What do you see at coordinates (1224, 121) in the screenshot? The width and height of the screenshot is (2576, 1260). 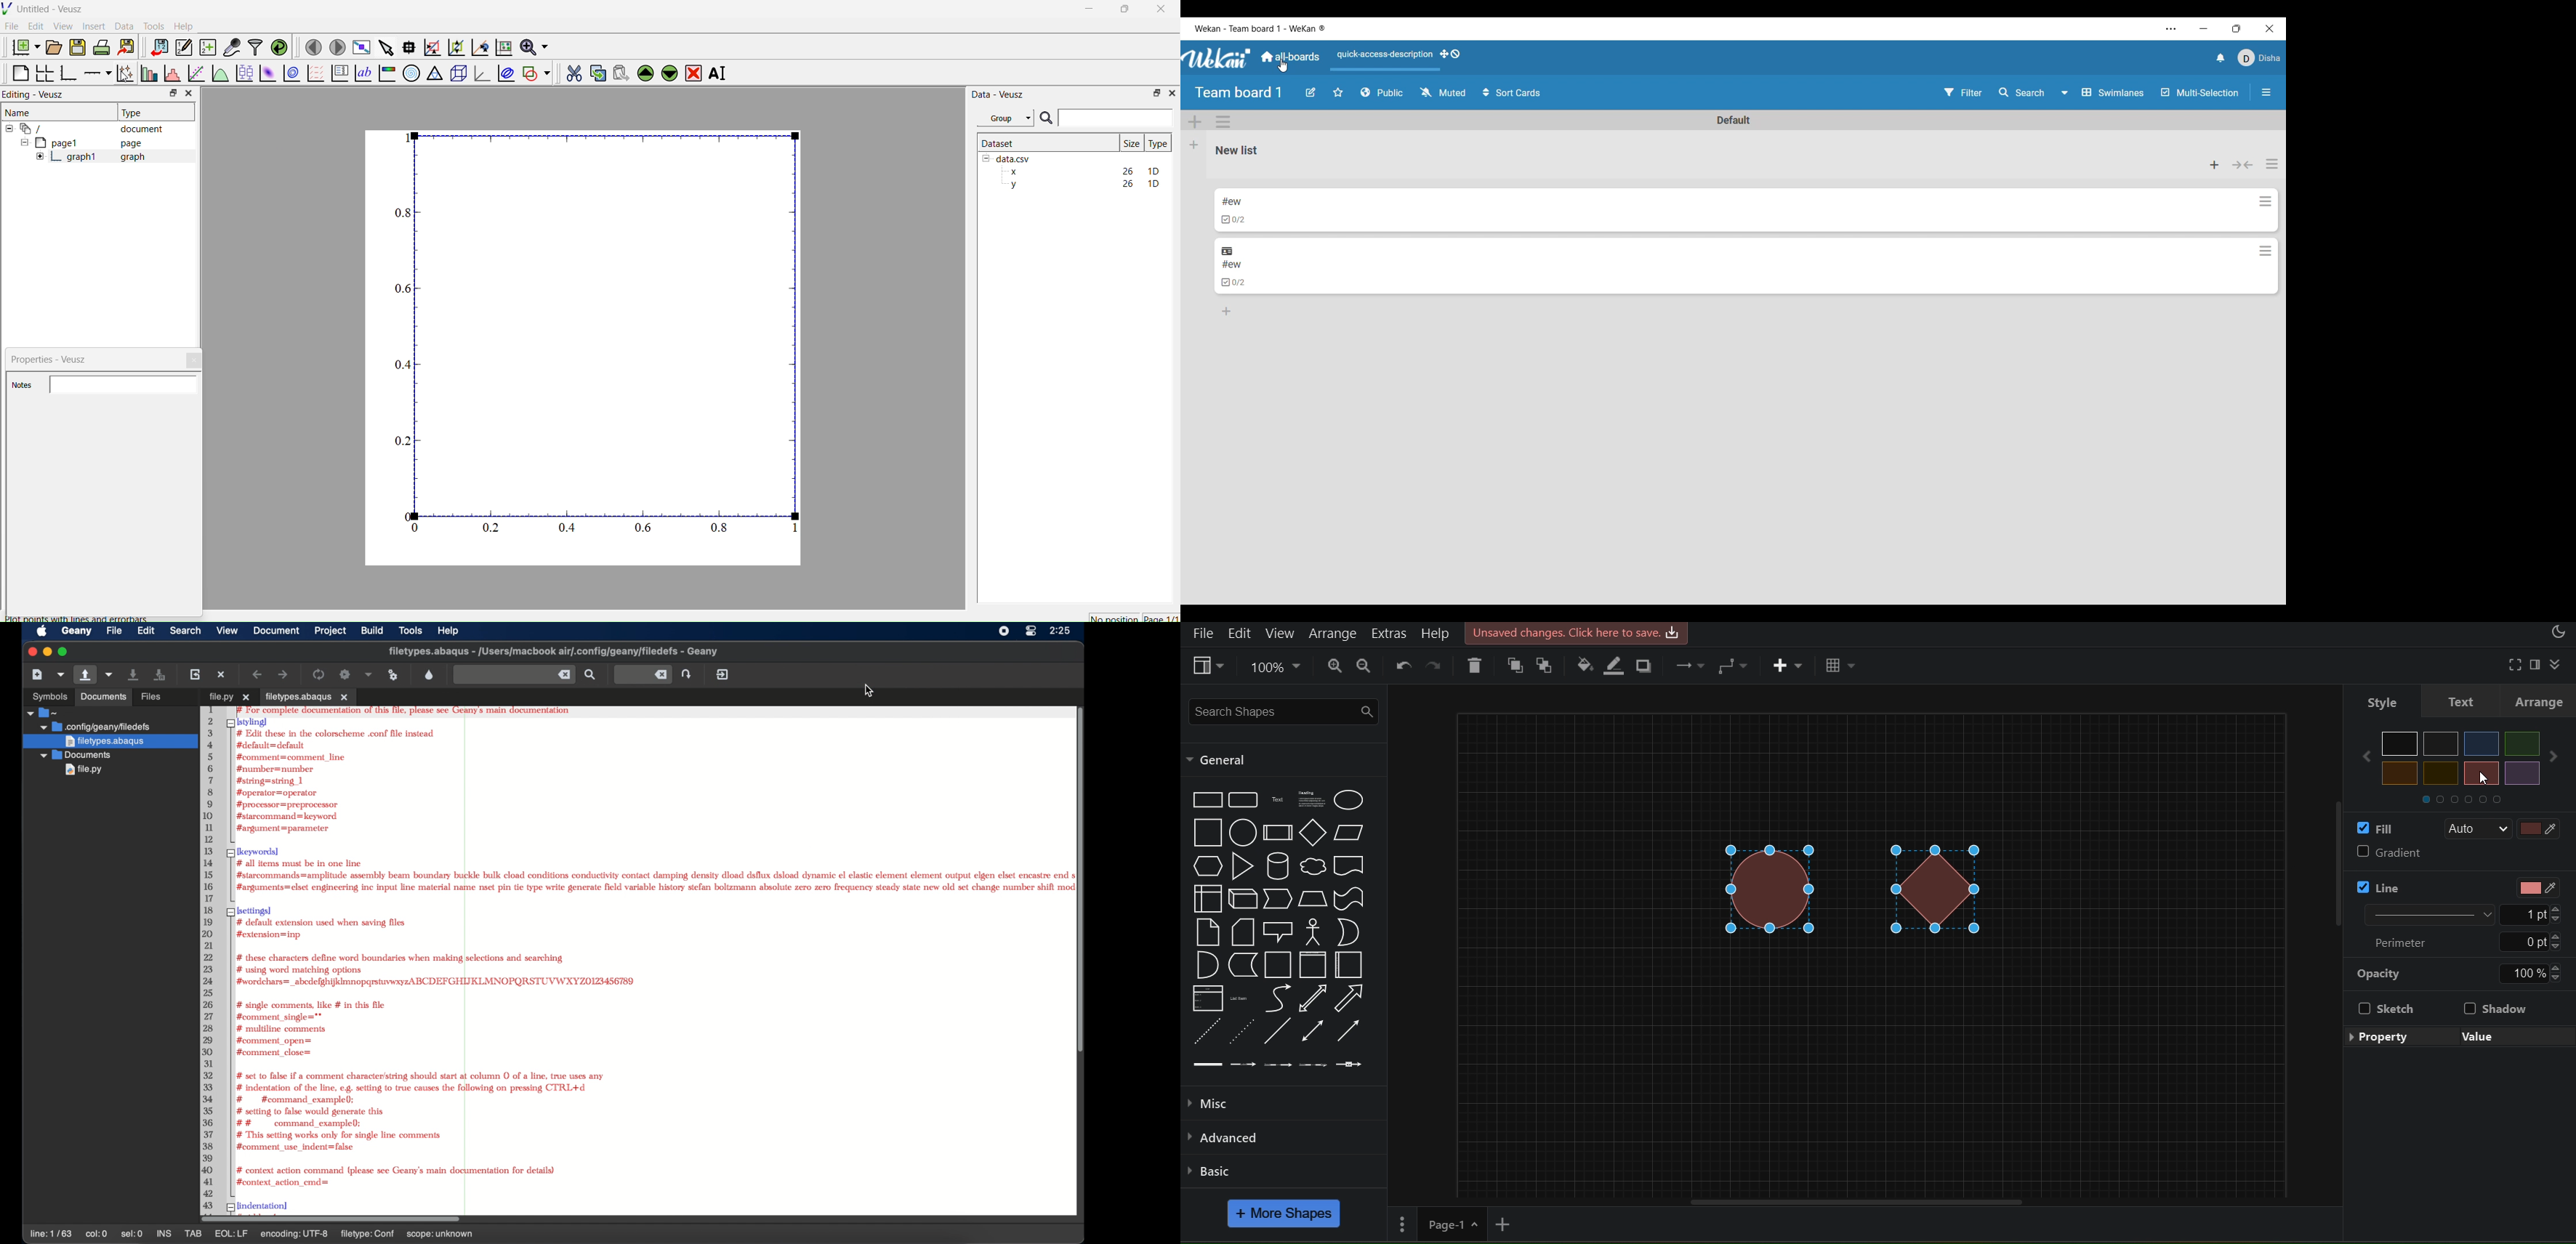 I see `Swimlane actions` at bounding box center [1224, 121].